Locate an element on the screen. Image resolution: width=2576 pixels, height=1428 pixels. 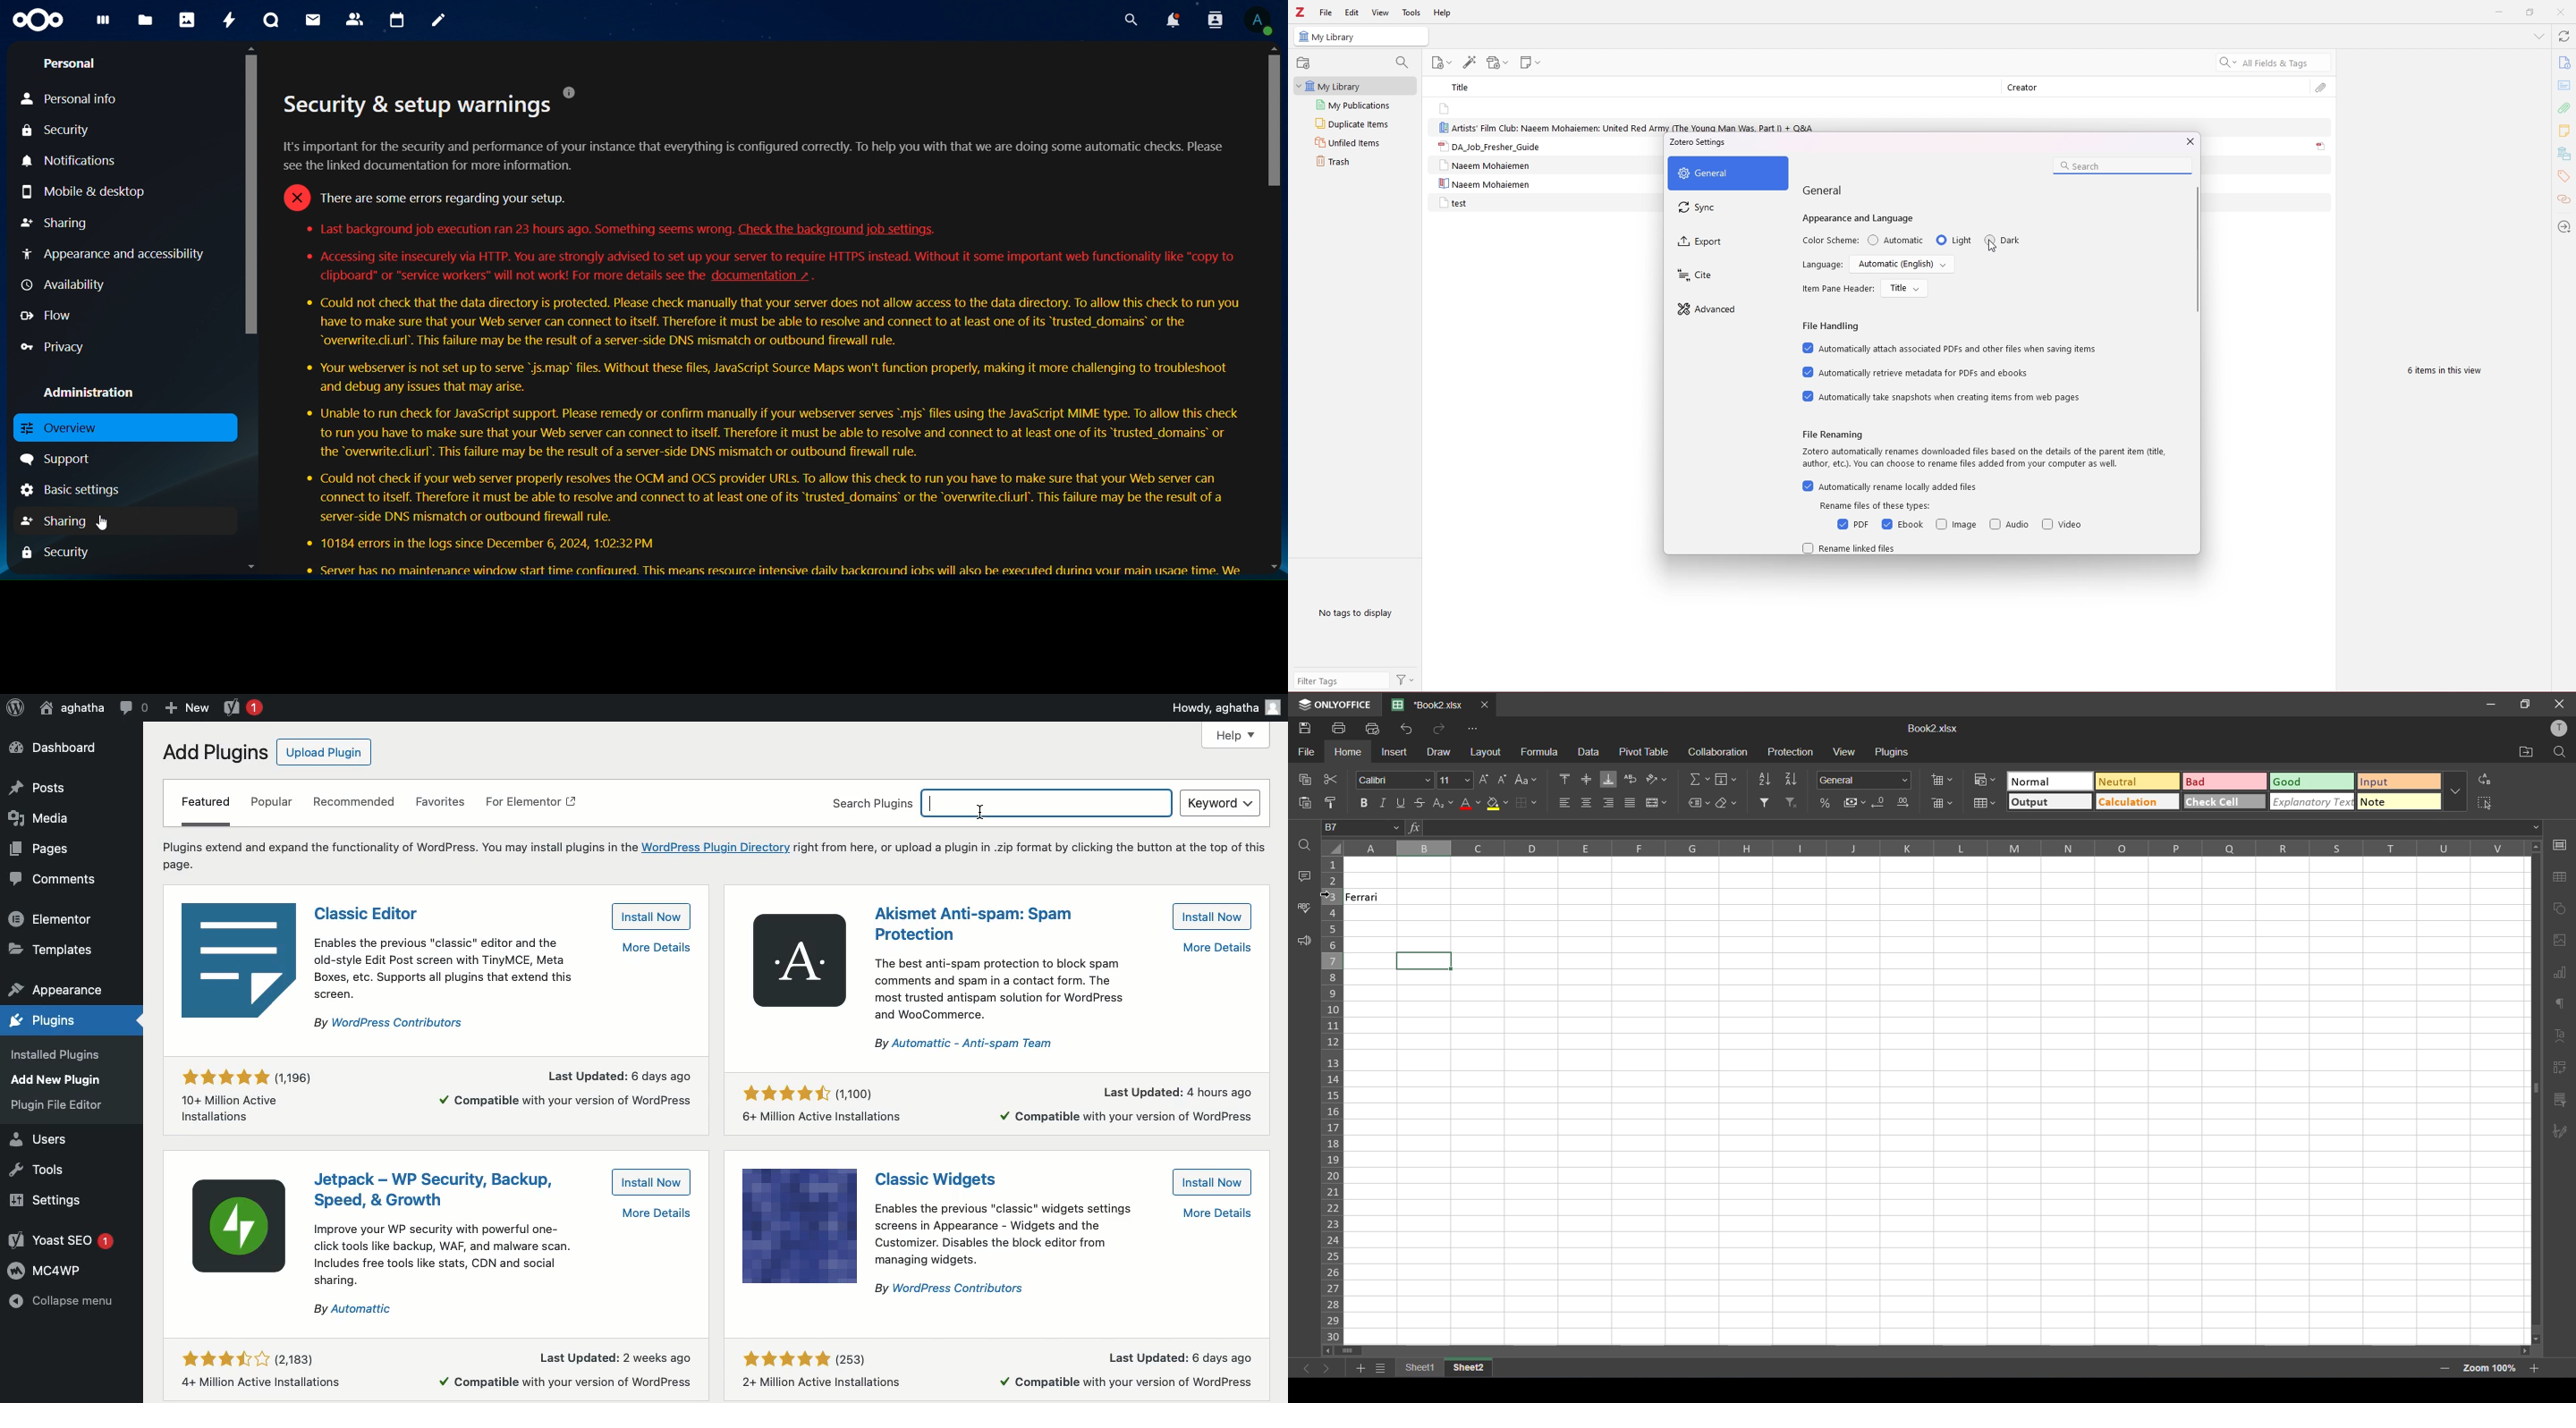
explanatory text is located at coordinates (2312, 800).